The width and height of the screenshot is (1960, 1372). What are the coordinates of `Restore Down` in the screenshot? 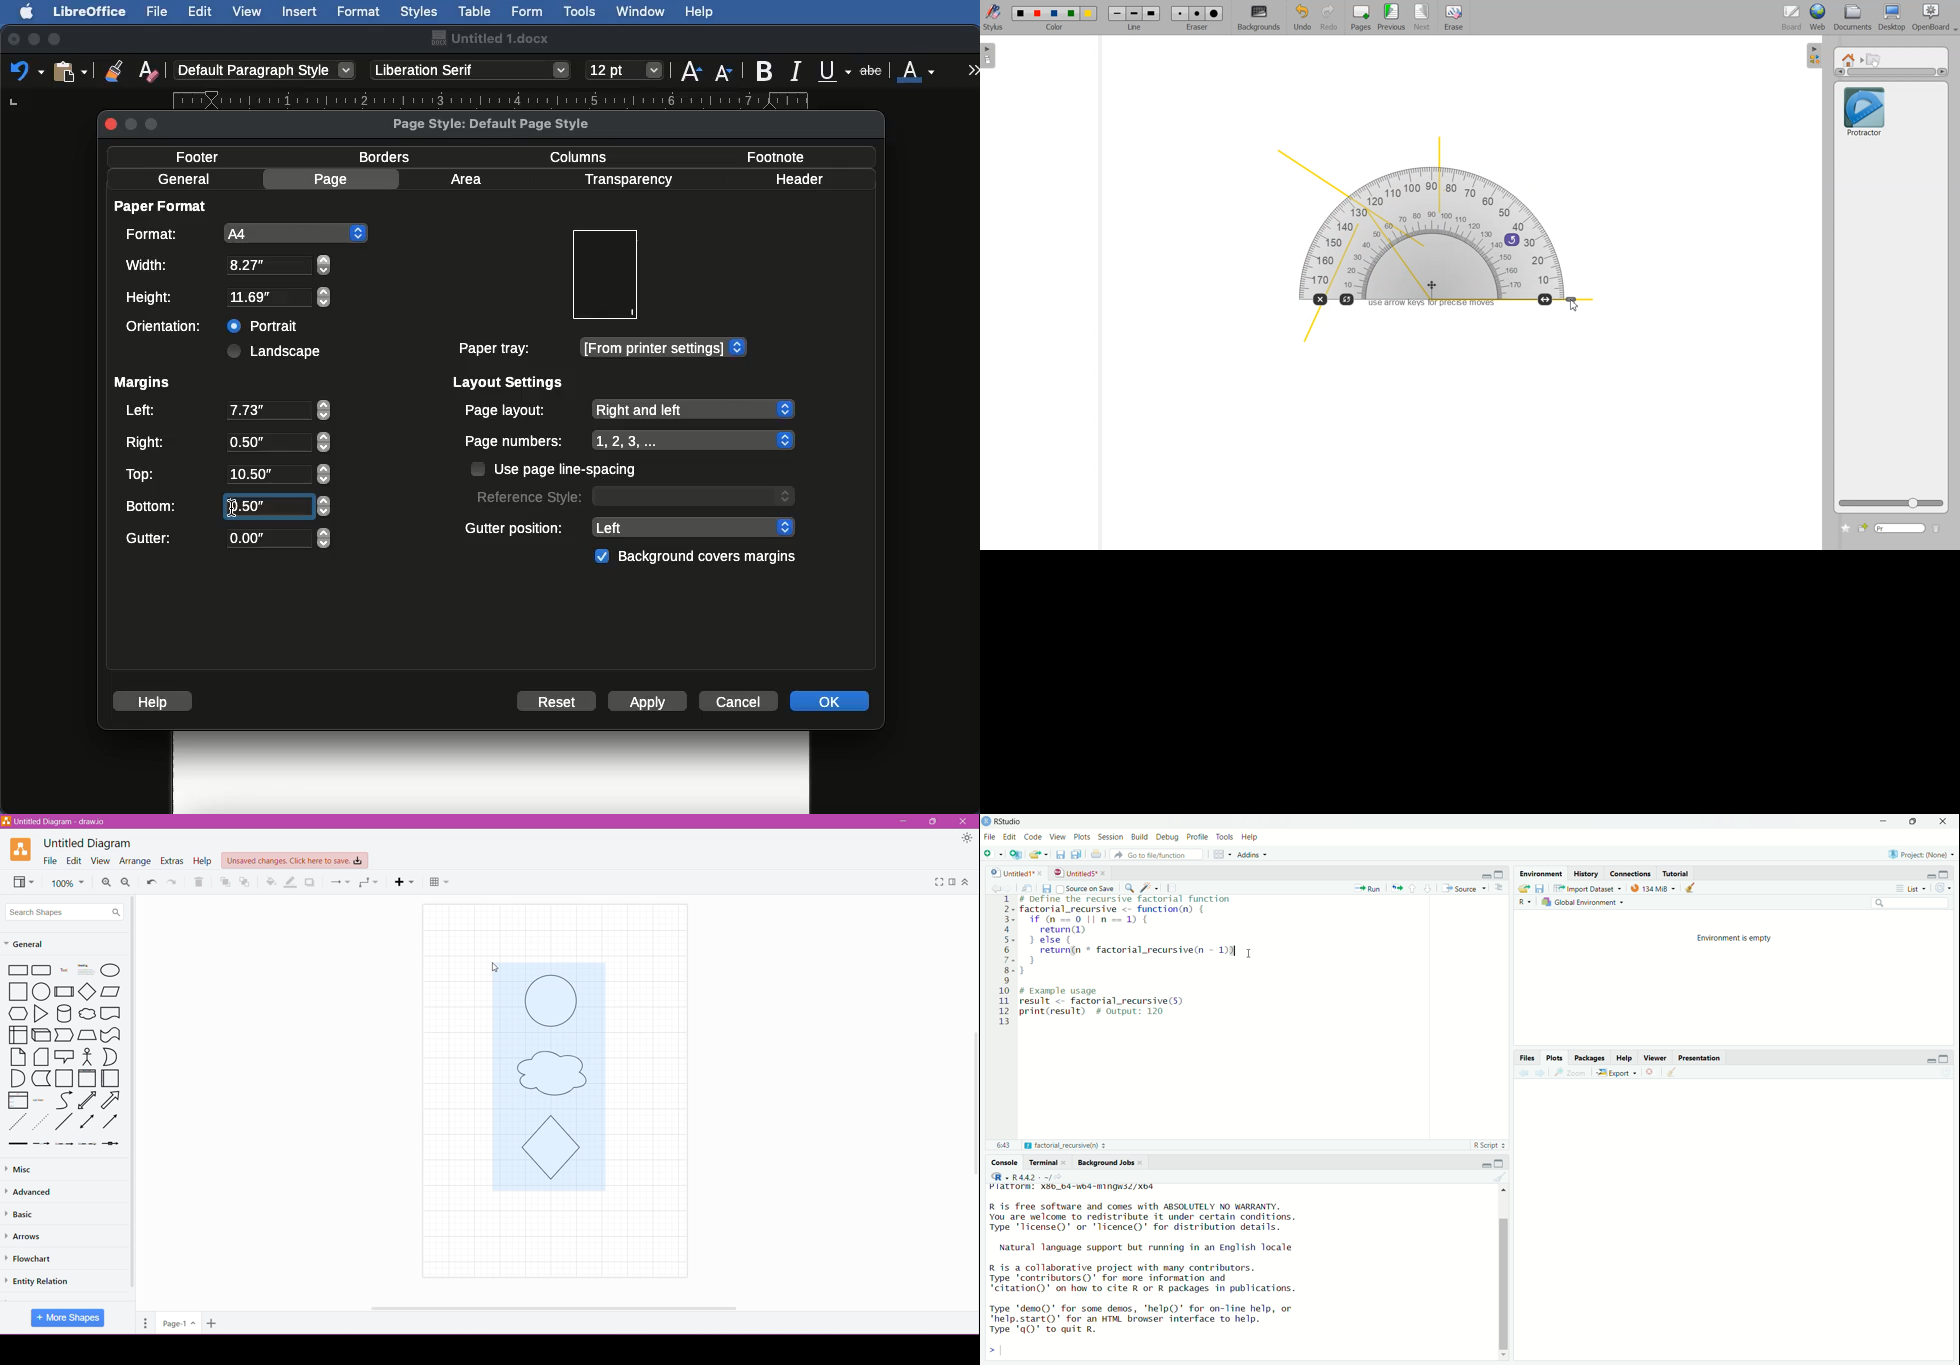 It's located at (935, 821).